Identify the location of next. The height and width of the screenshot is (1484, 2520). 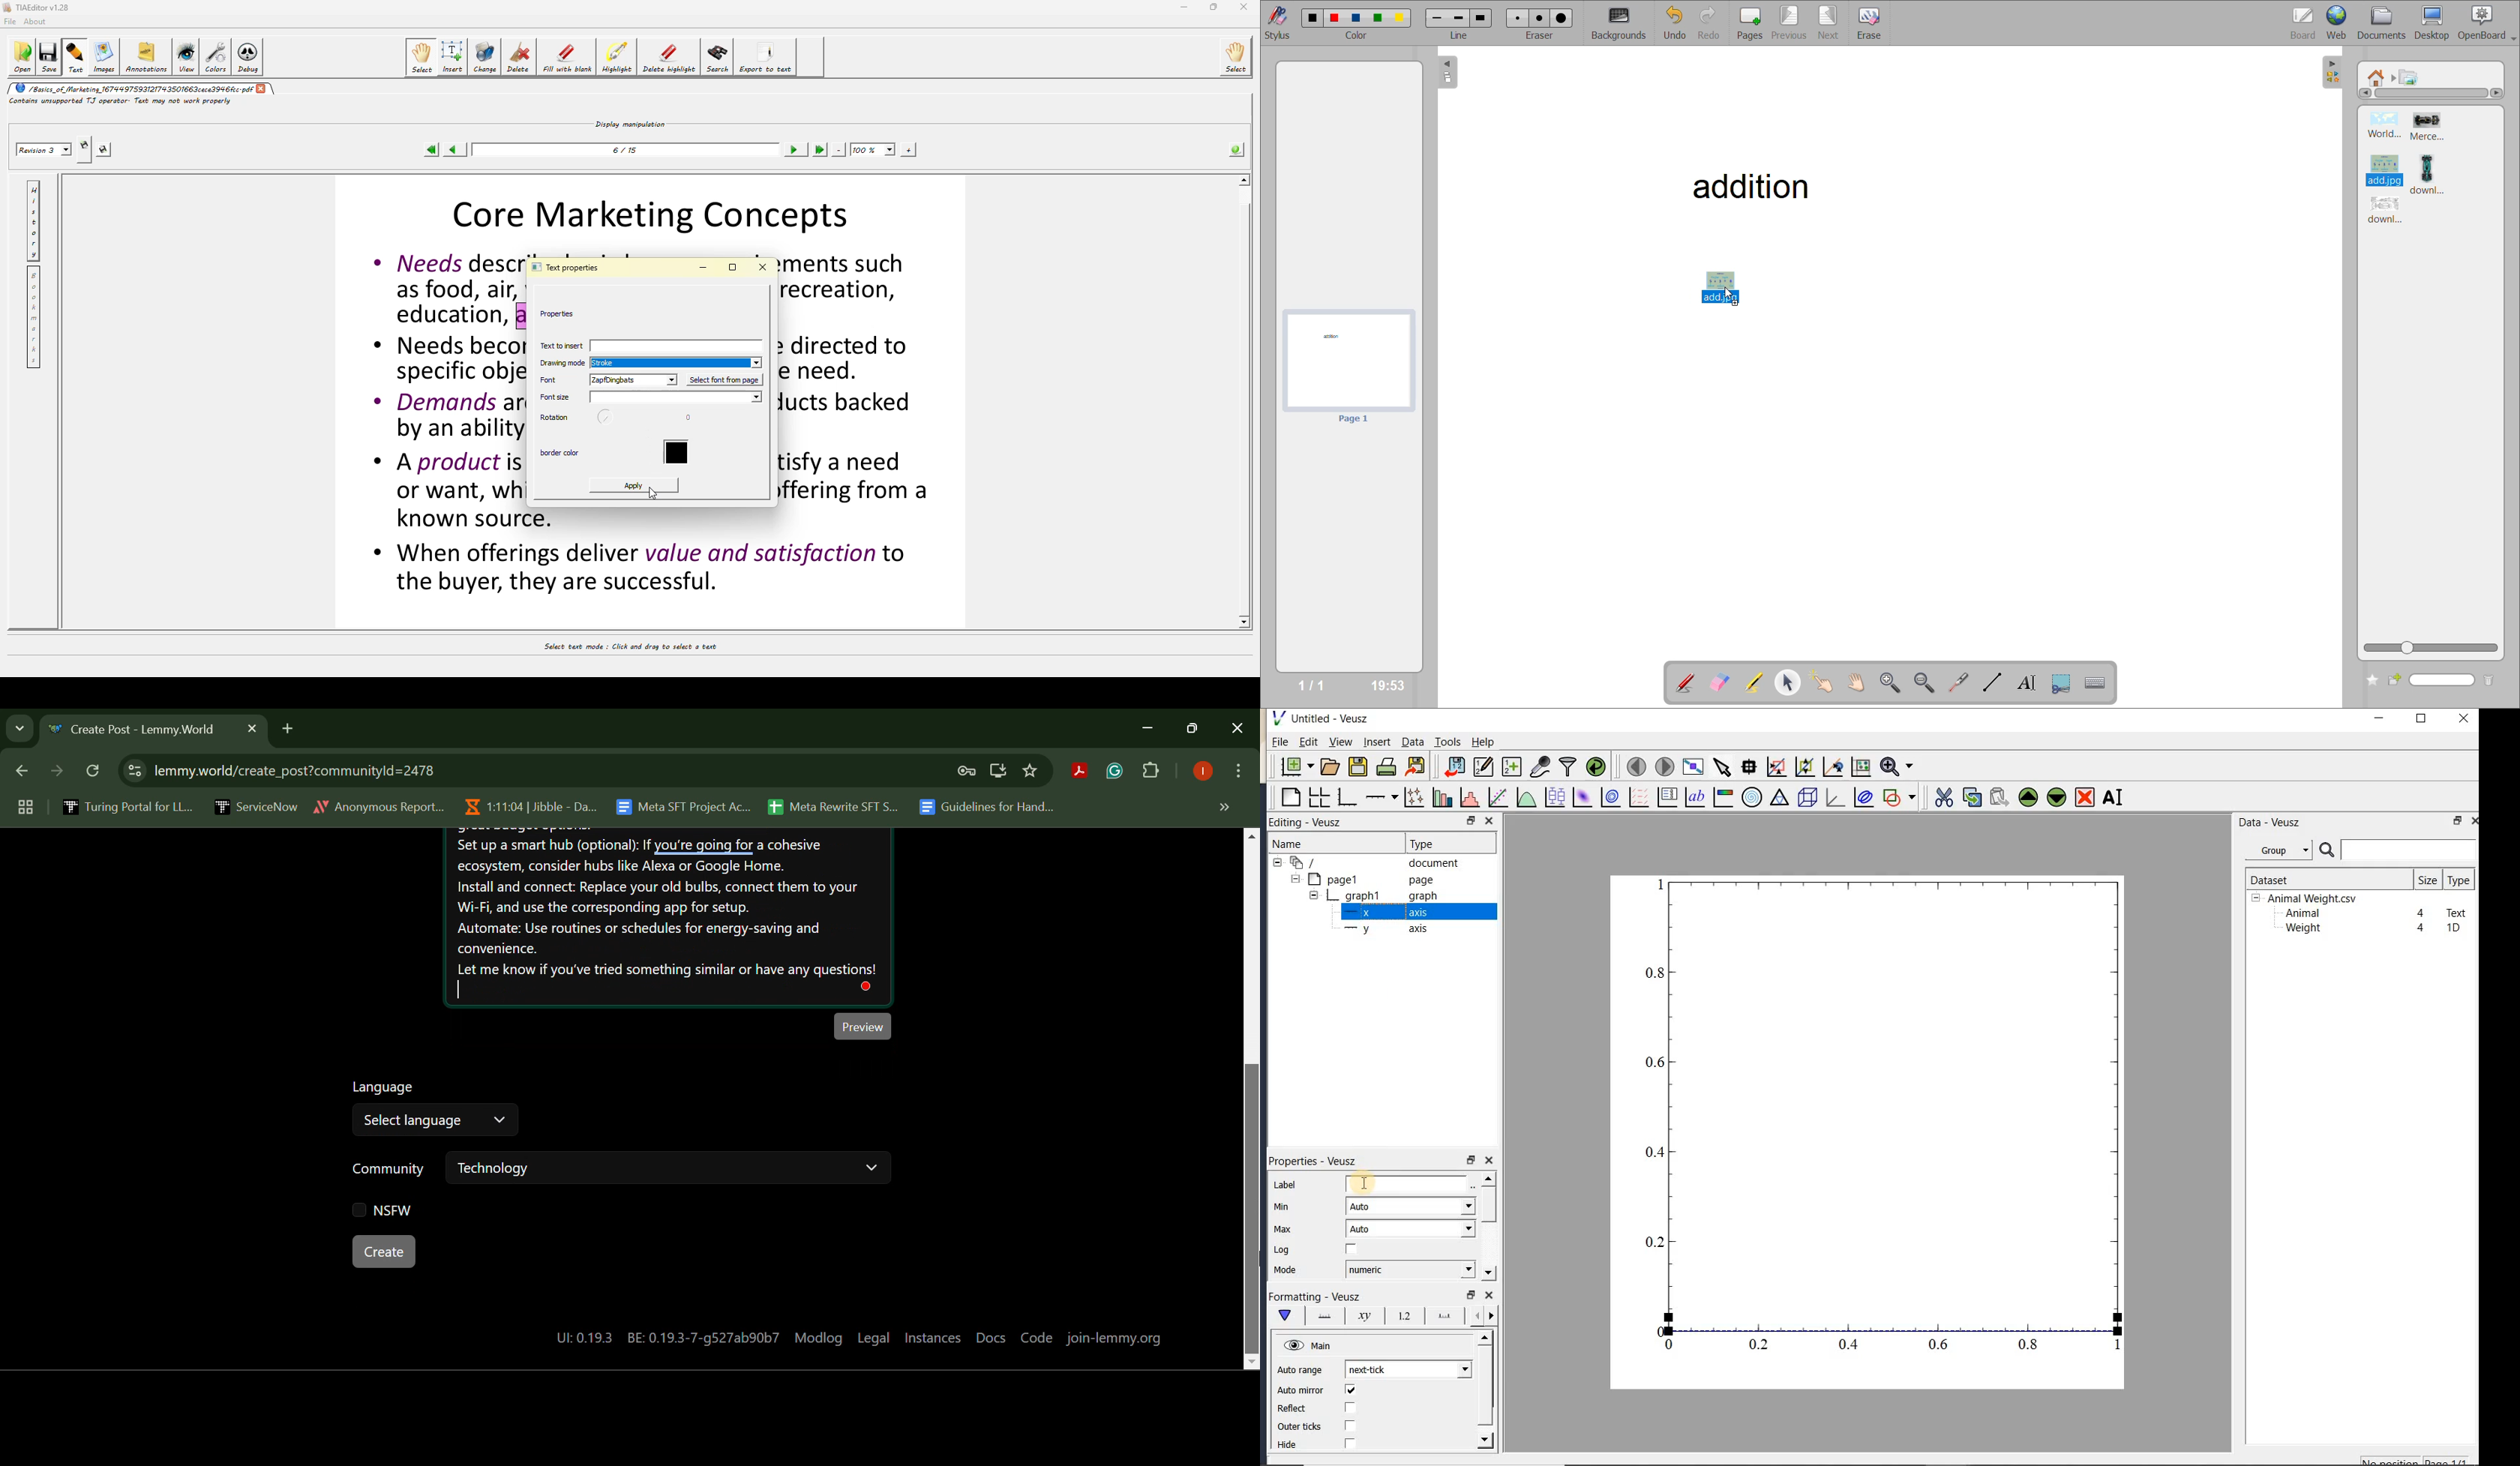
(1830, 23).